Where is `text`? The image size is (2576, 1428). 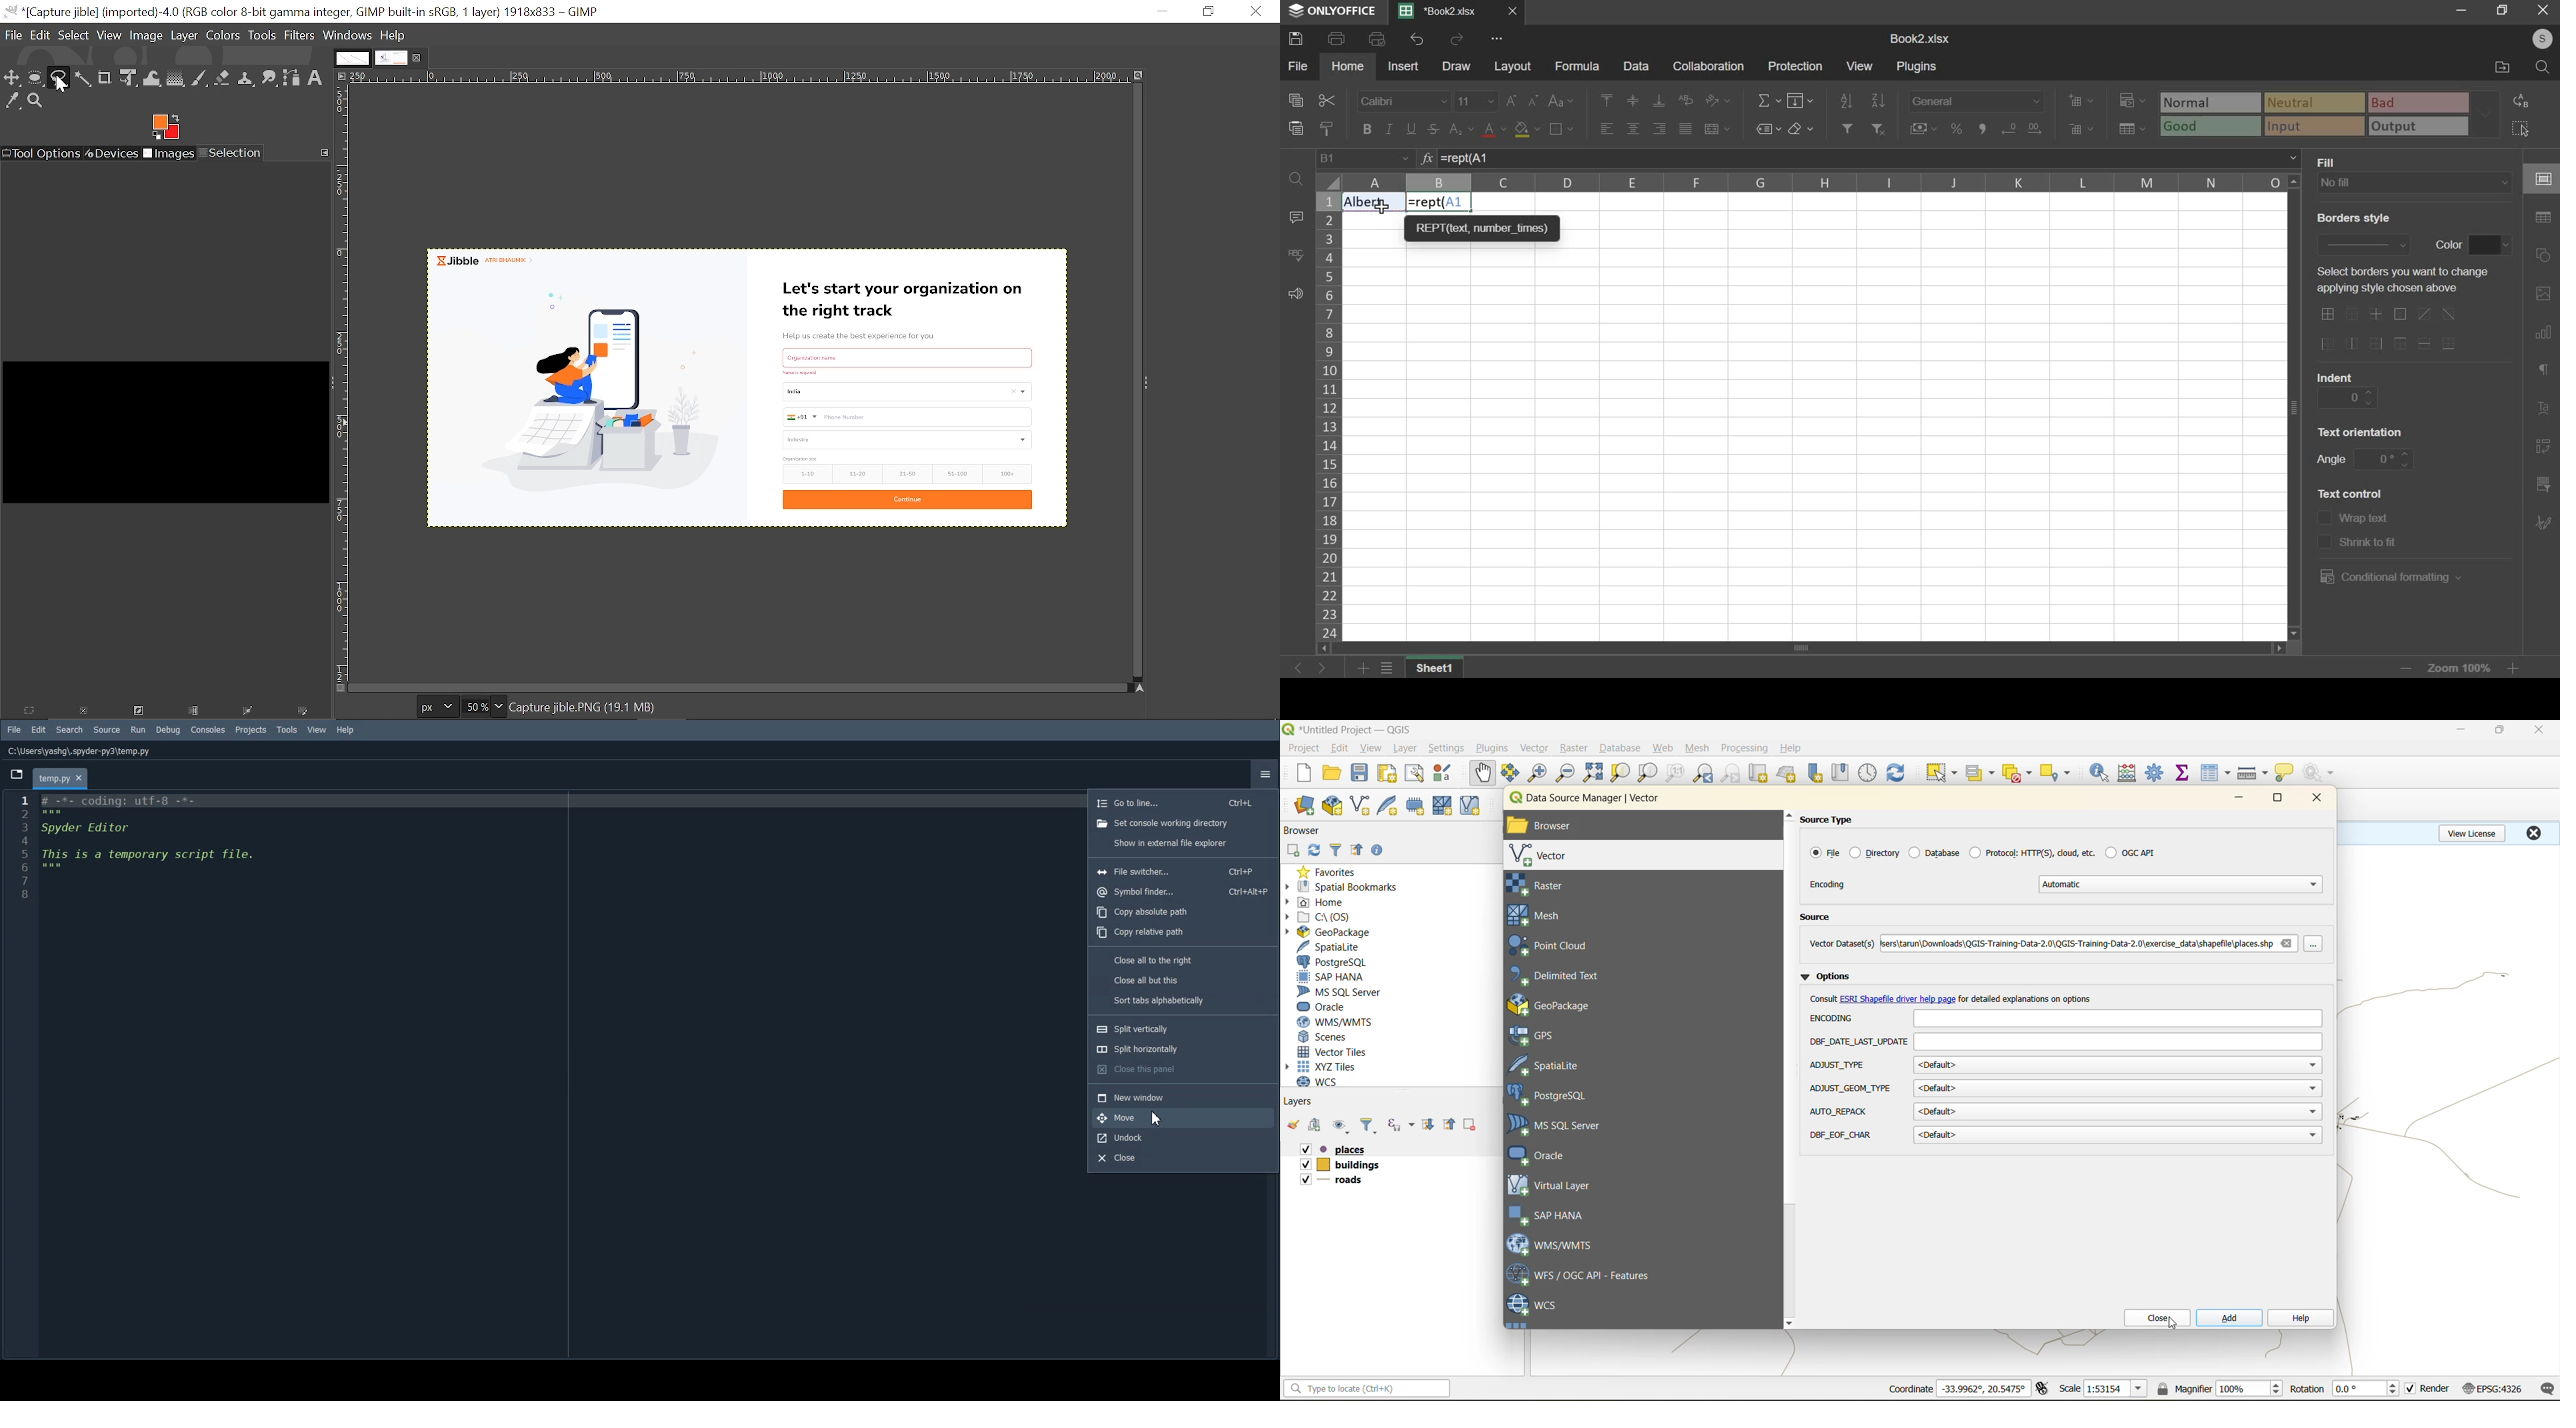 text is located at coordinates (2401, 280).